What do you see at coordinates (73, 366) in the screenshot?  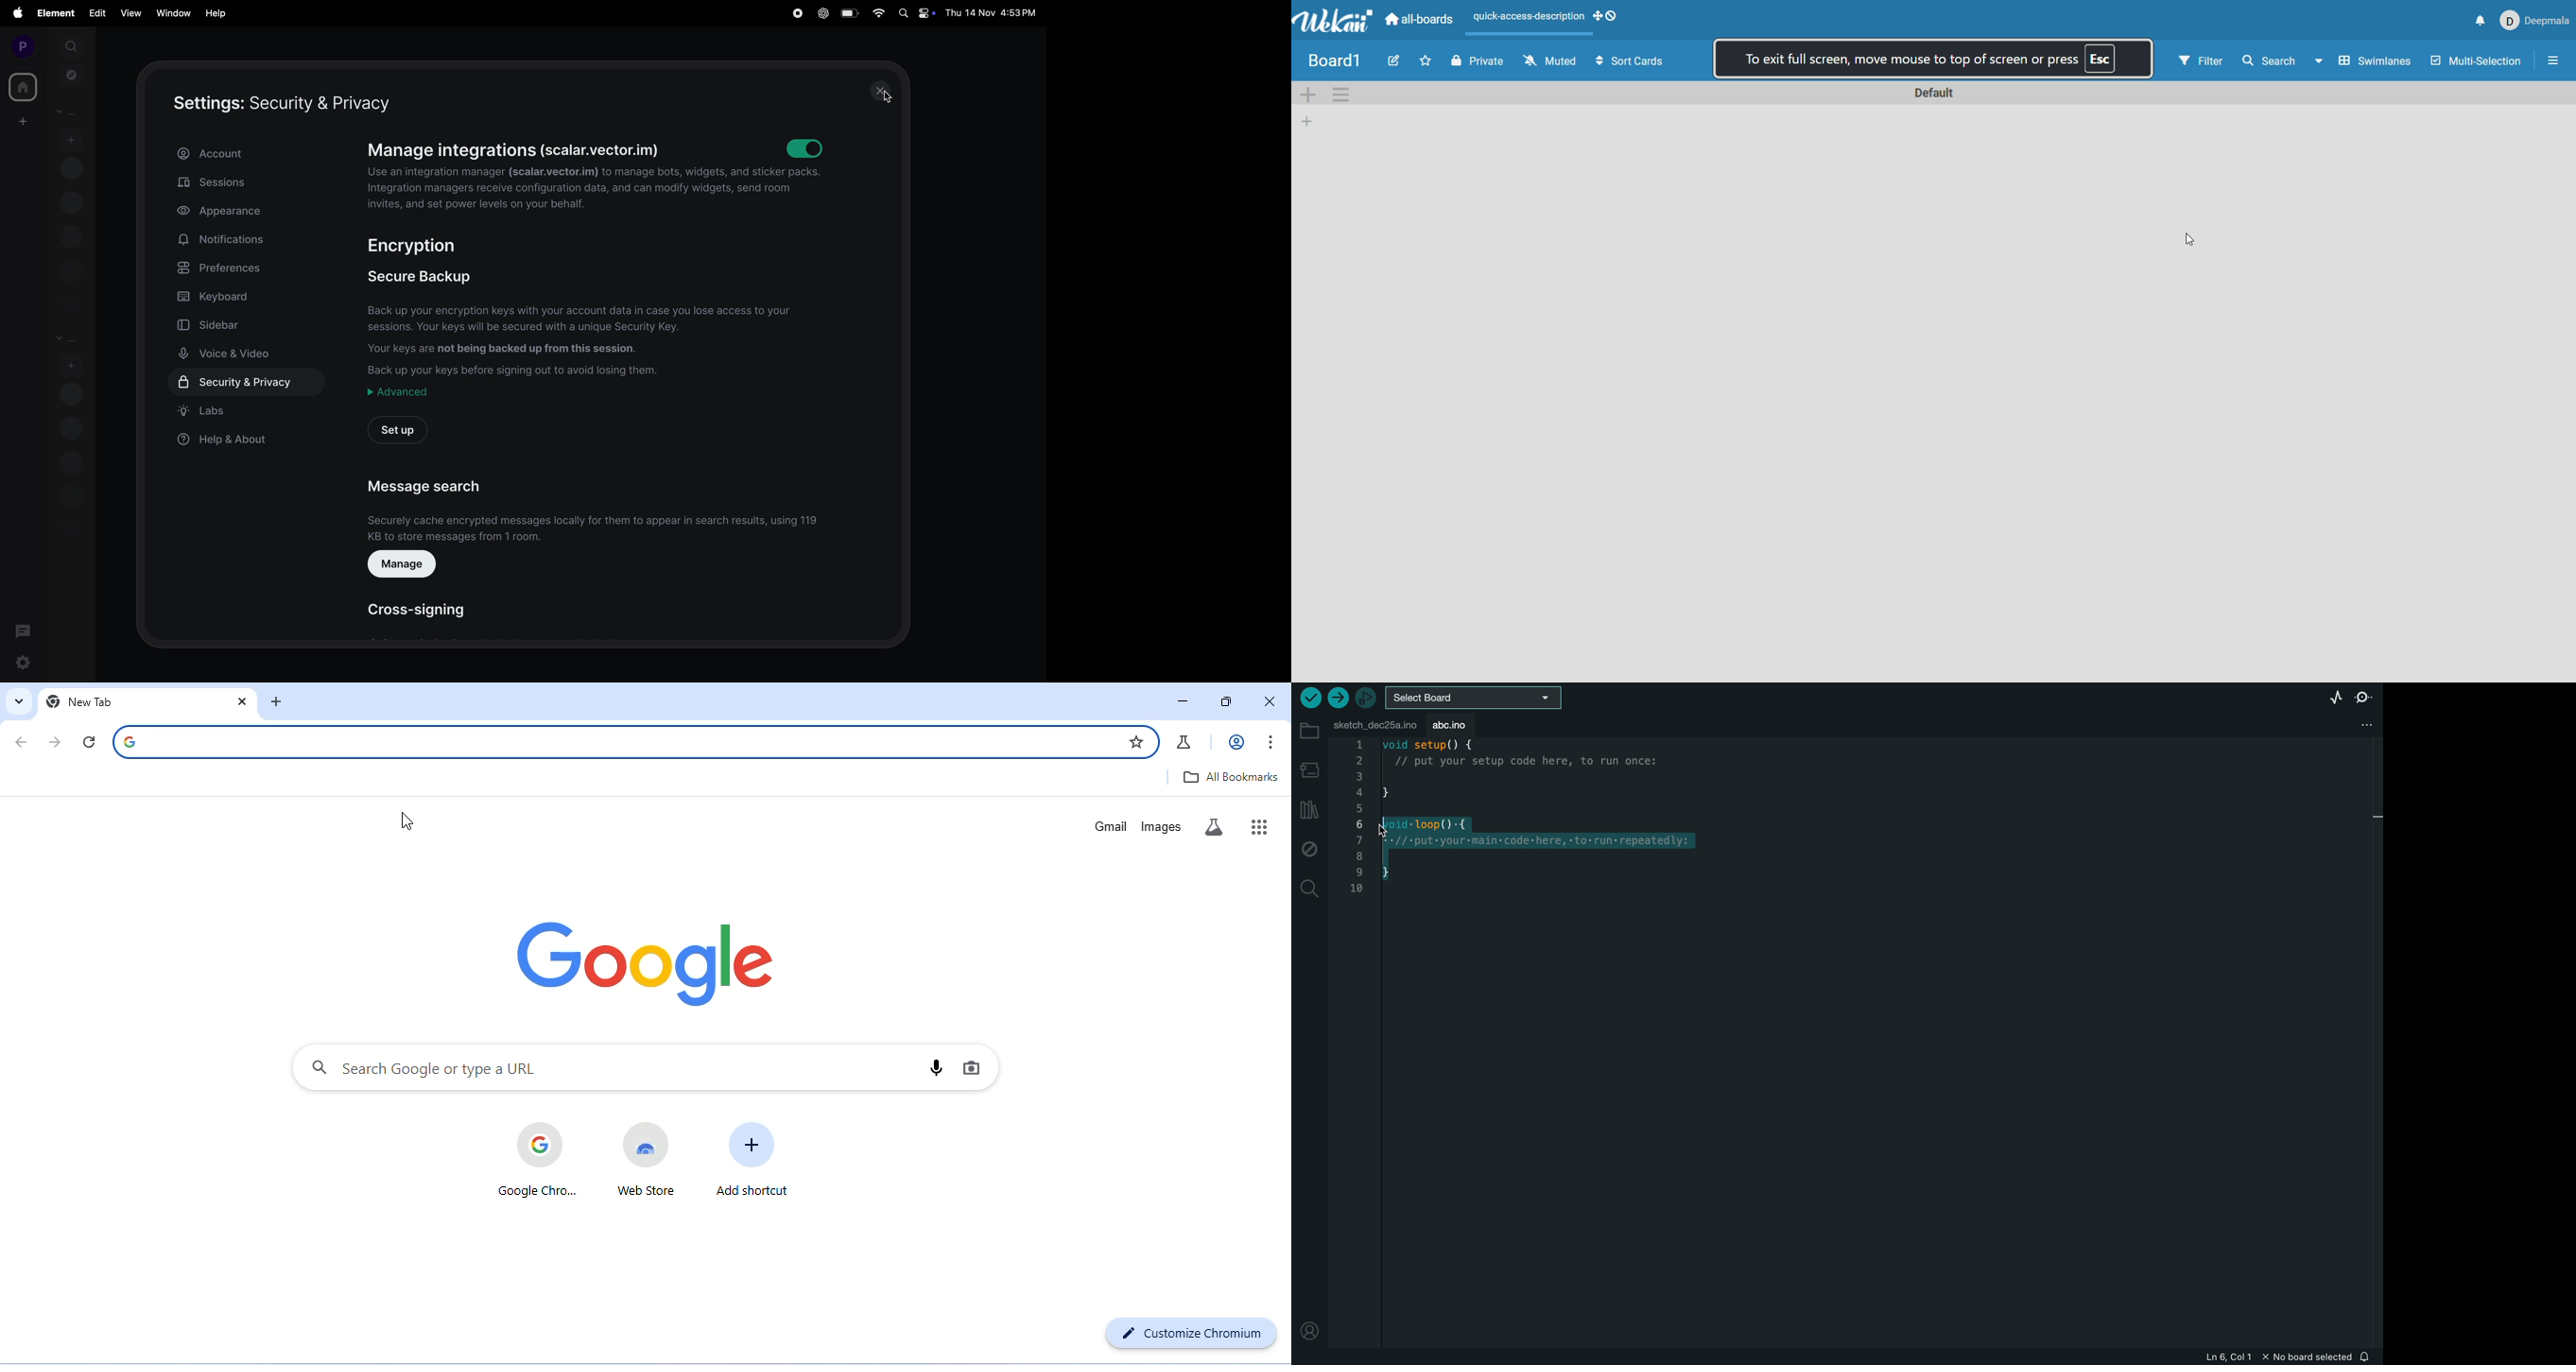 I see `add room` at bounding box center [73, 366].